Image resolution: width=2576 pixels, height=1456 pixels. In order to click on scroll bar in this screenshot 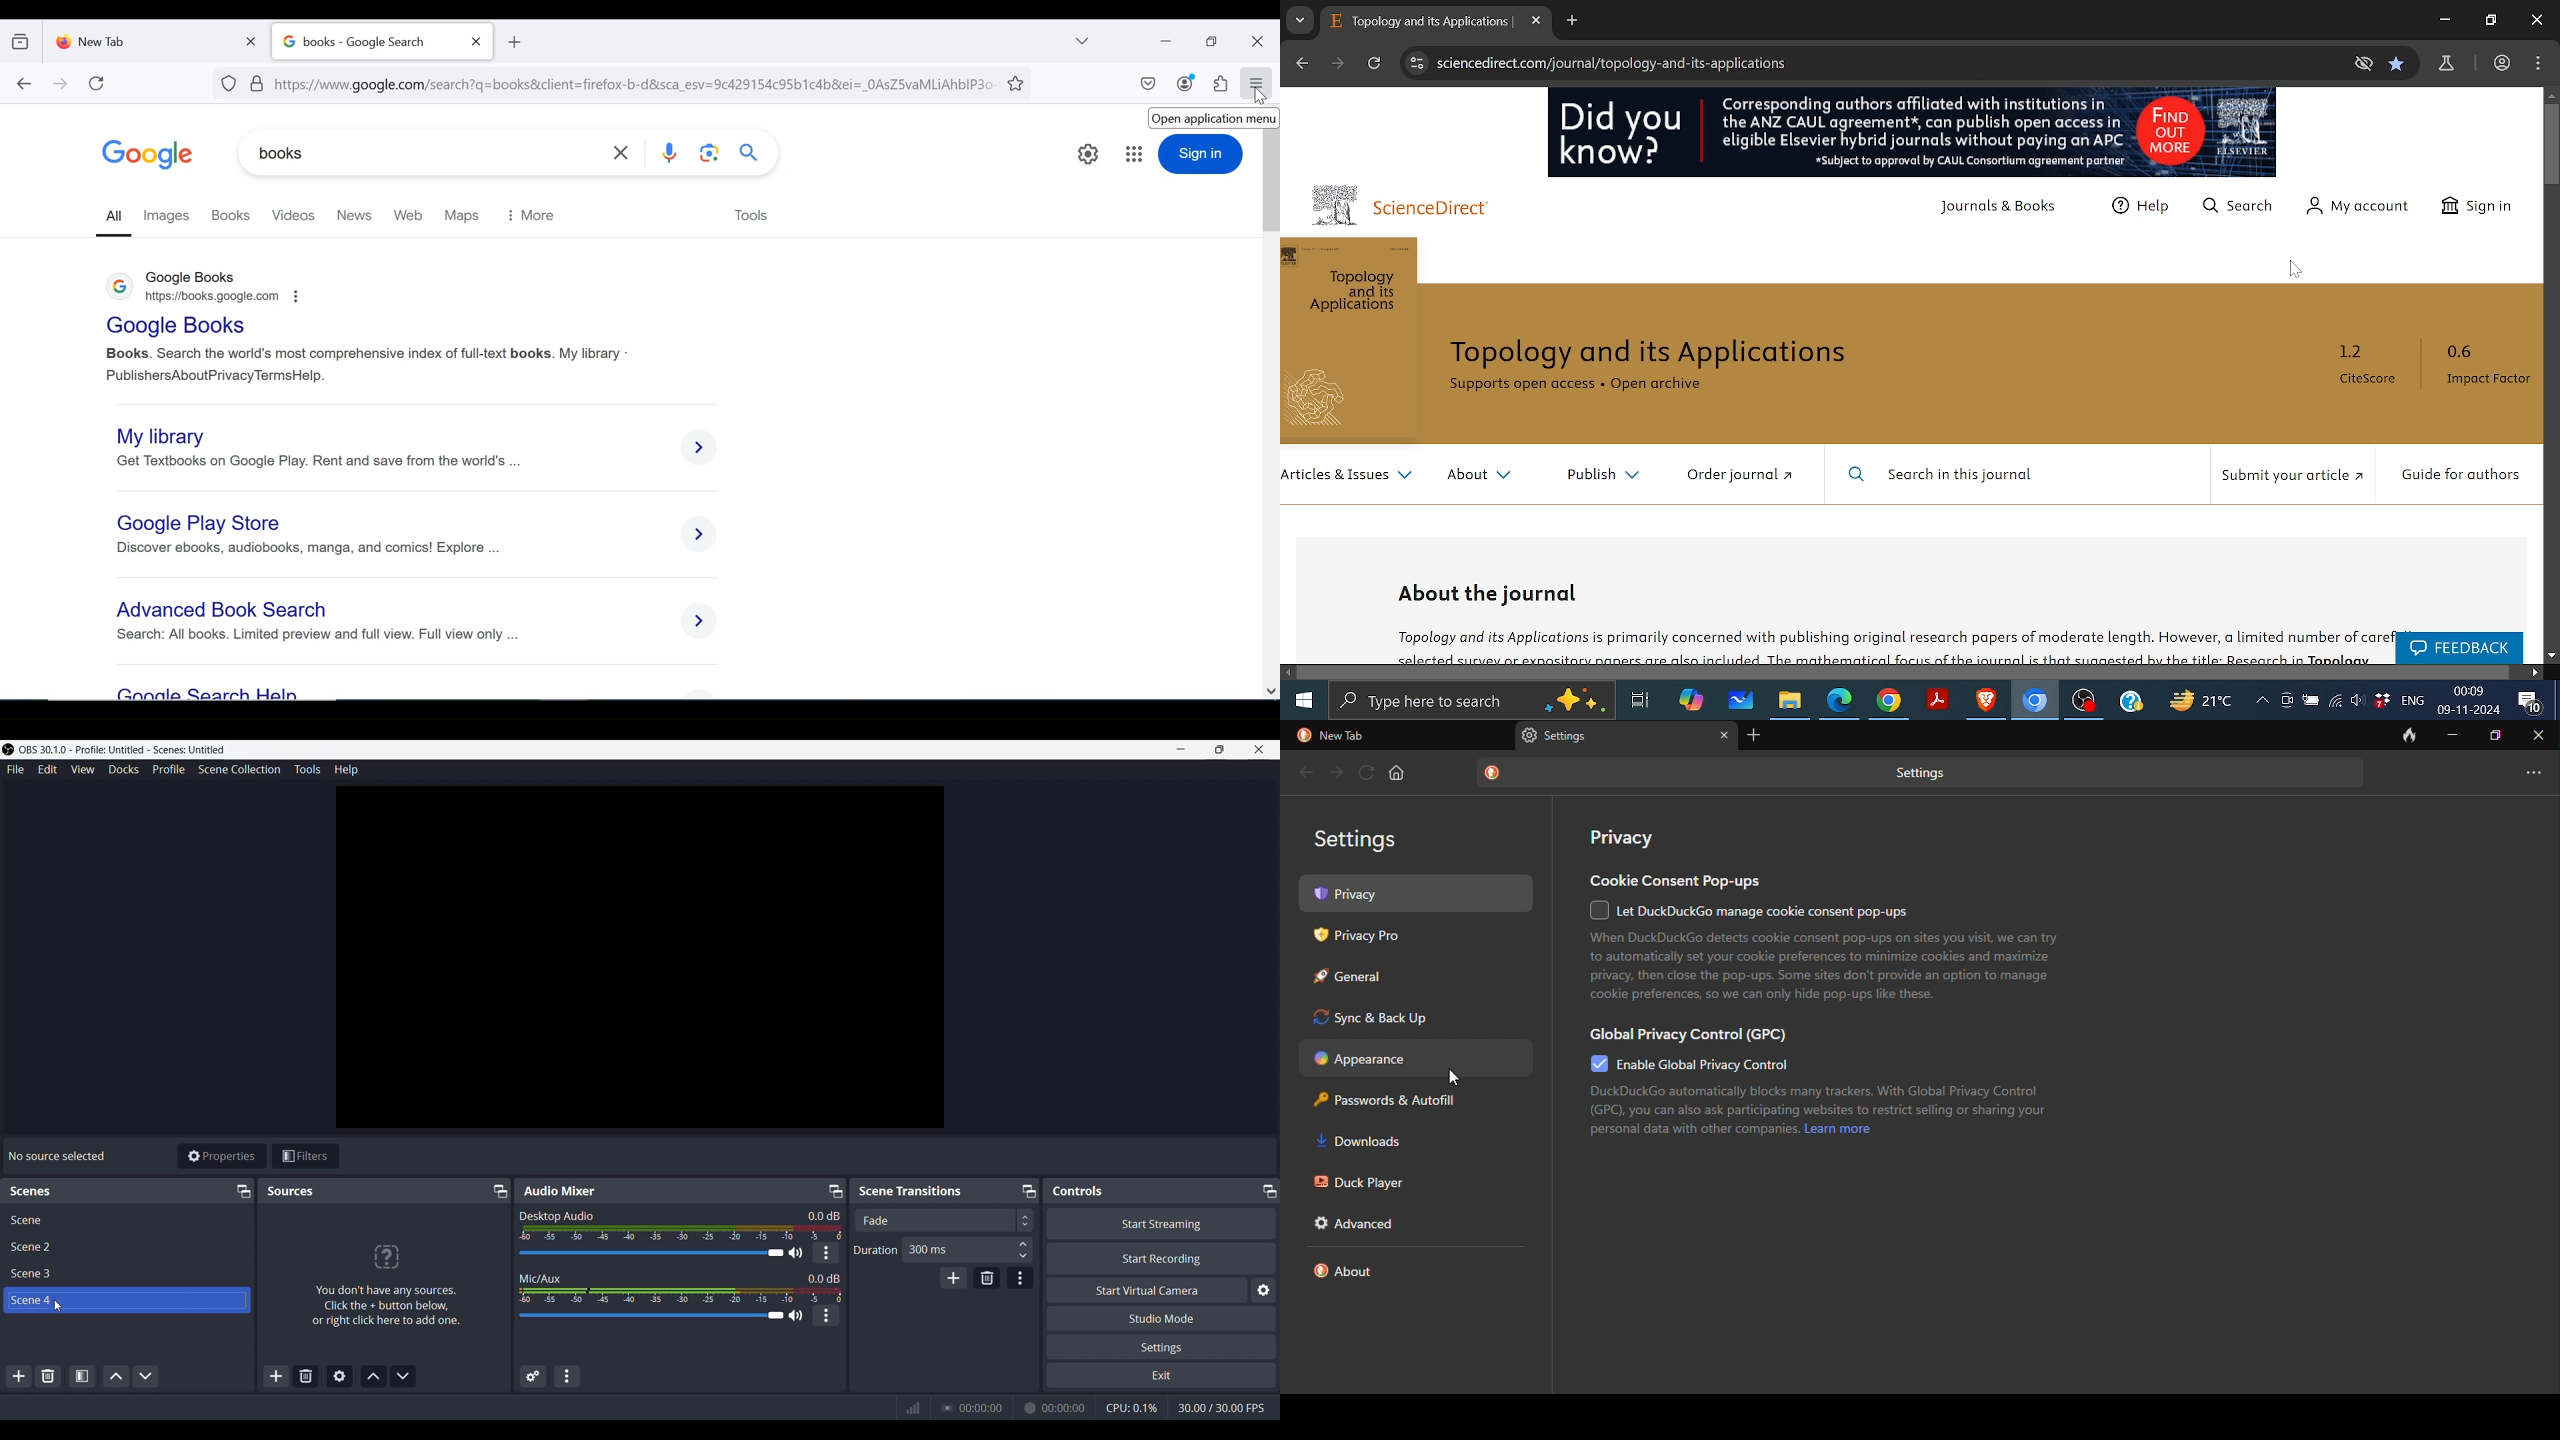, I will do `click(1269, 416)`.